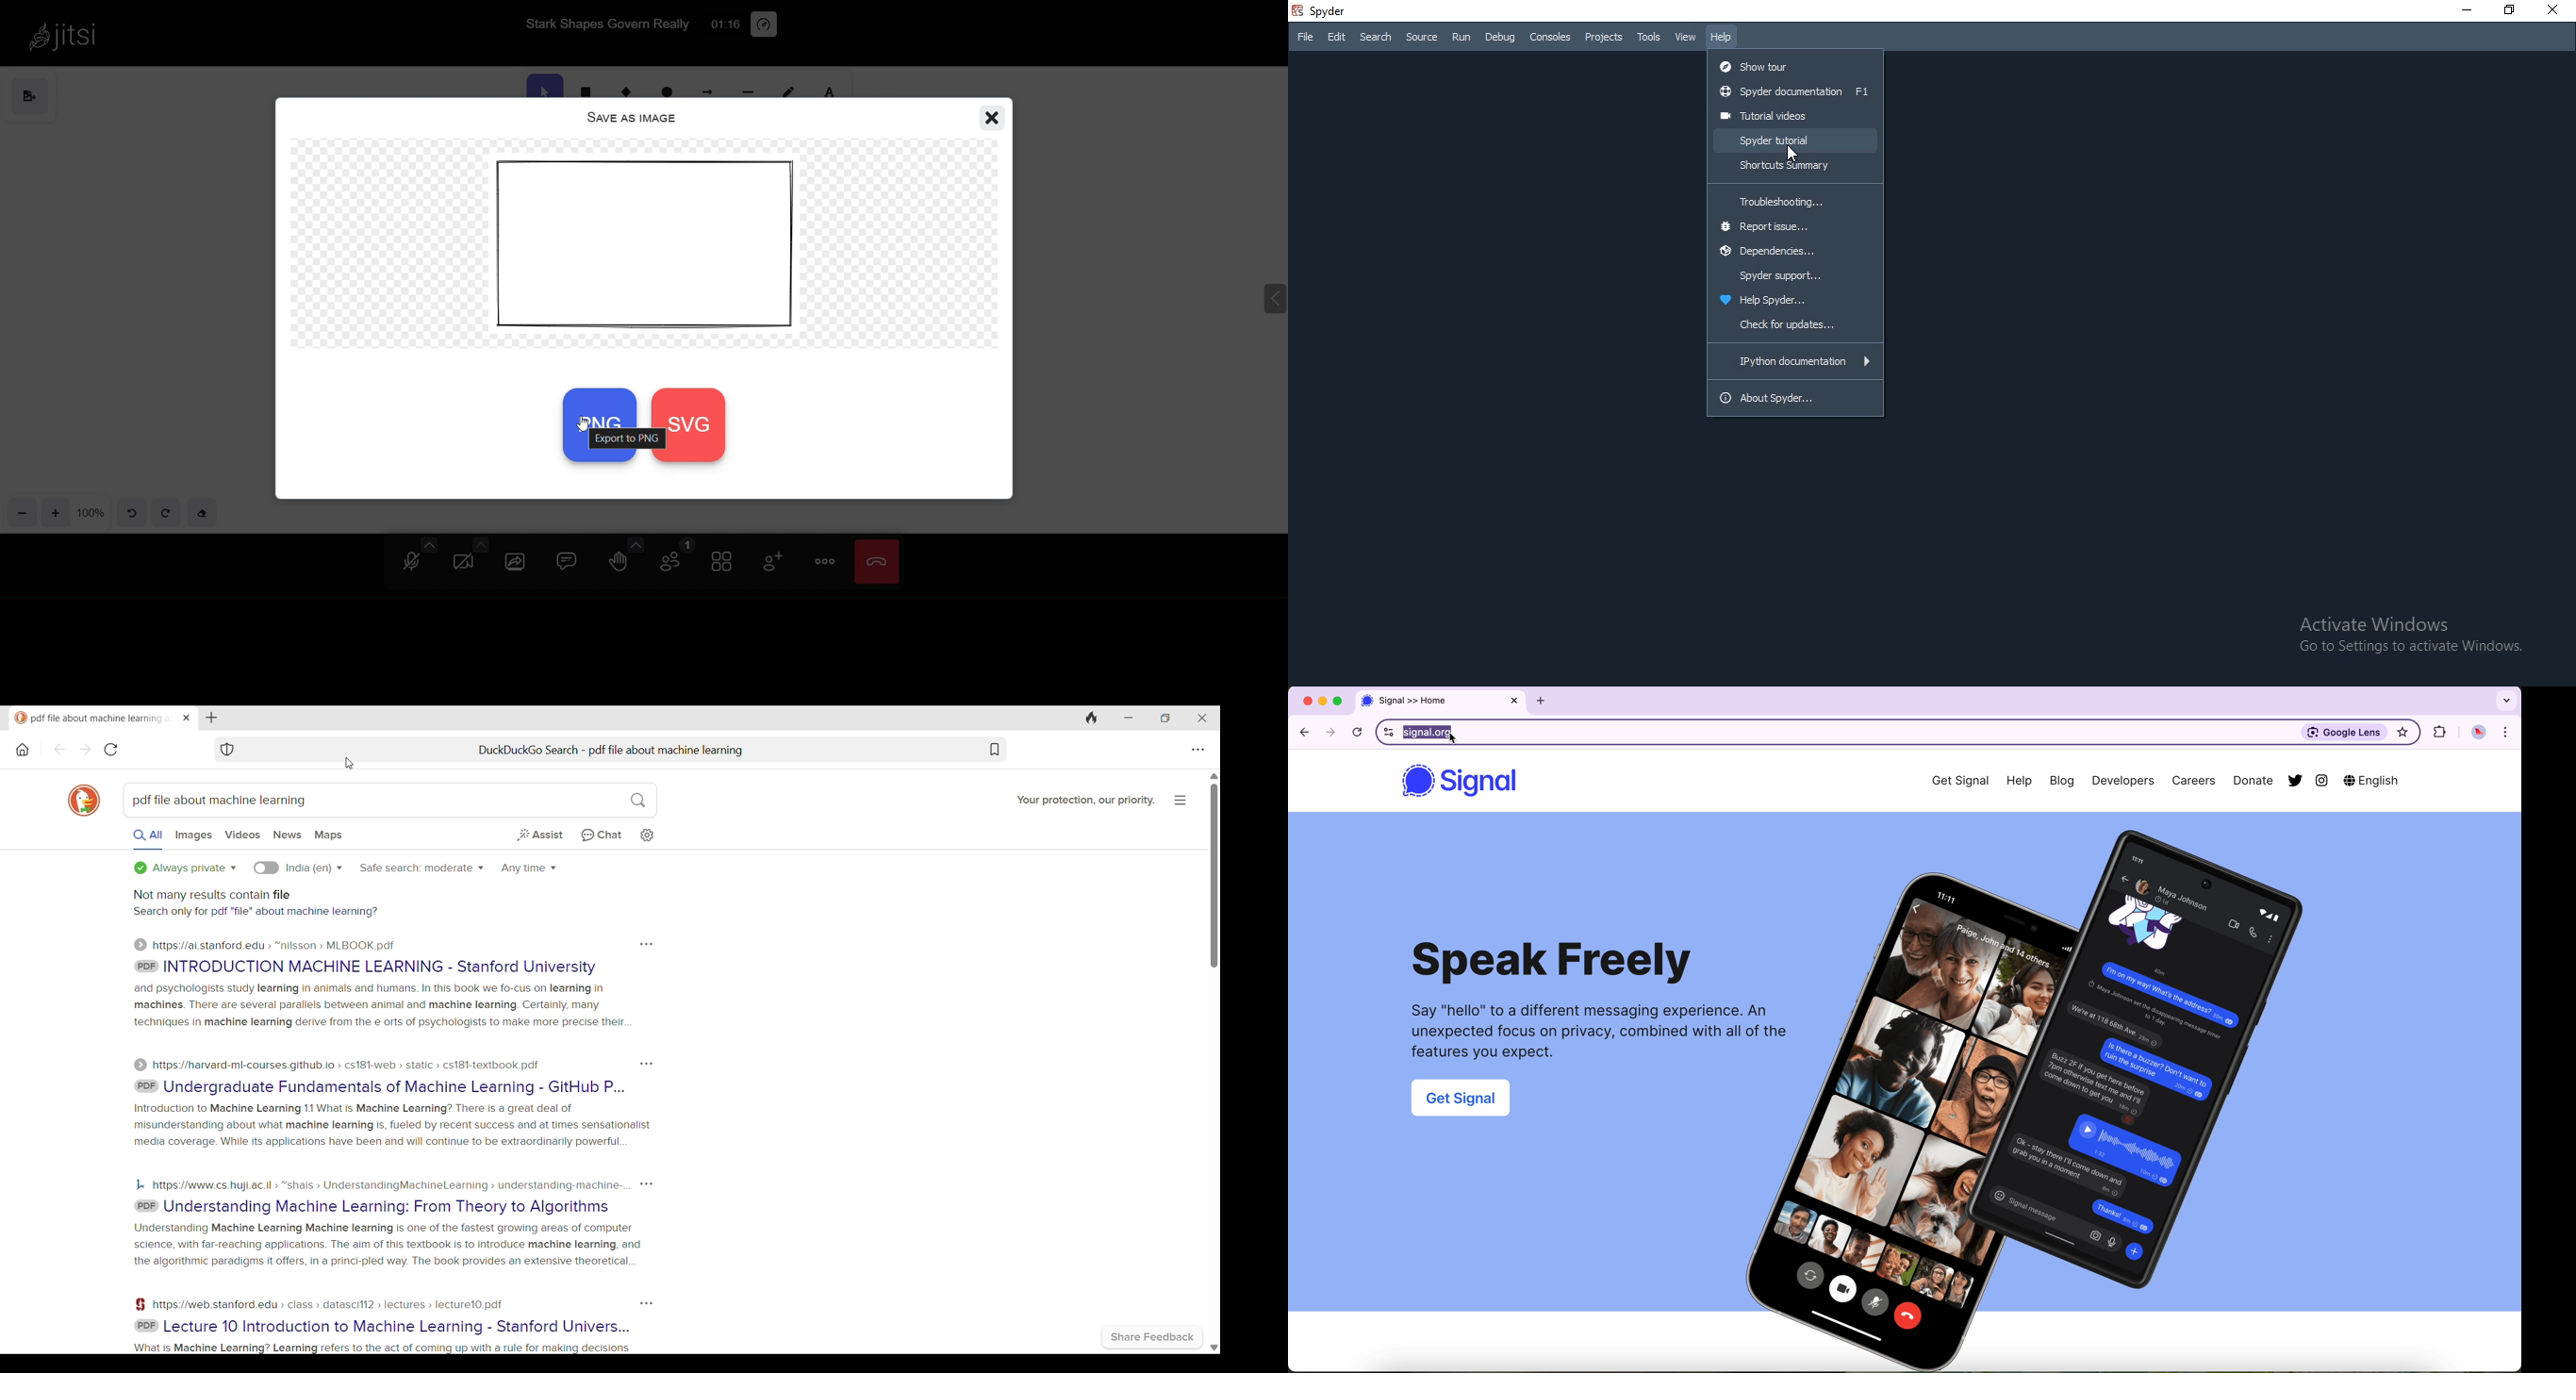 The image size is (2576, 1400). Describe the element at coordinates (568, 562) in the screenshot. I see `chat` at that location.